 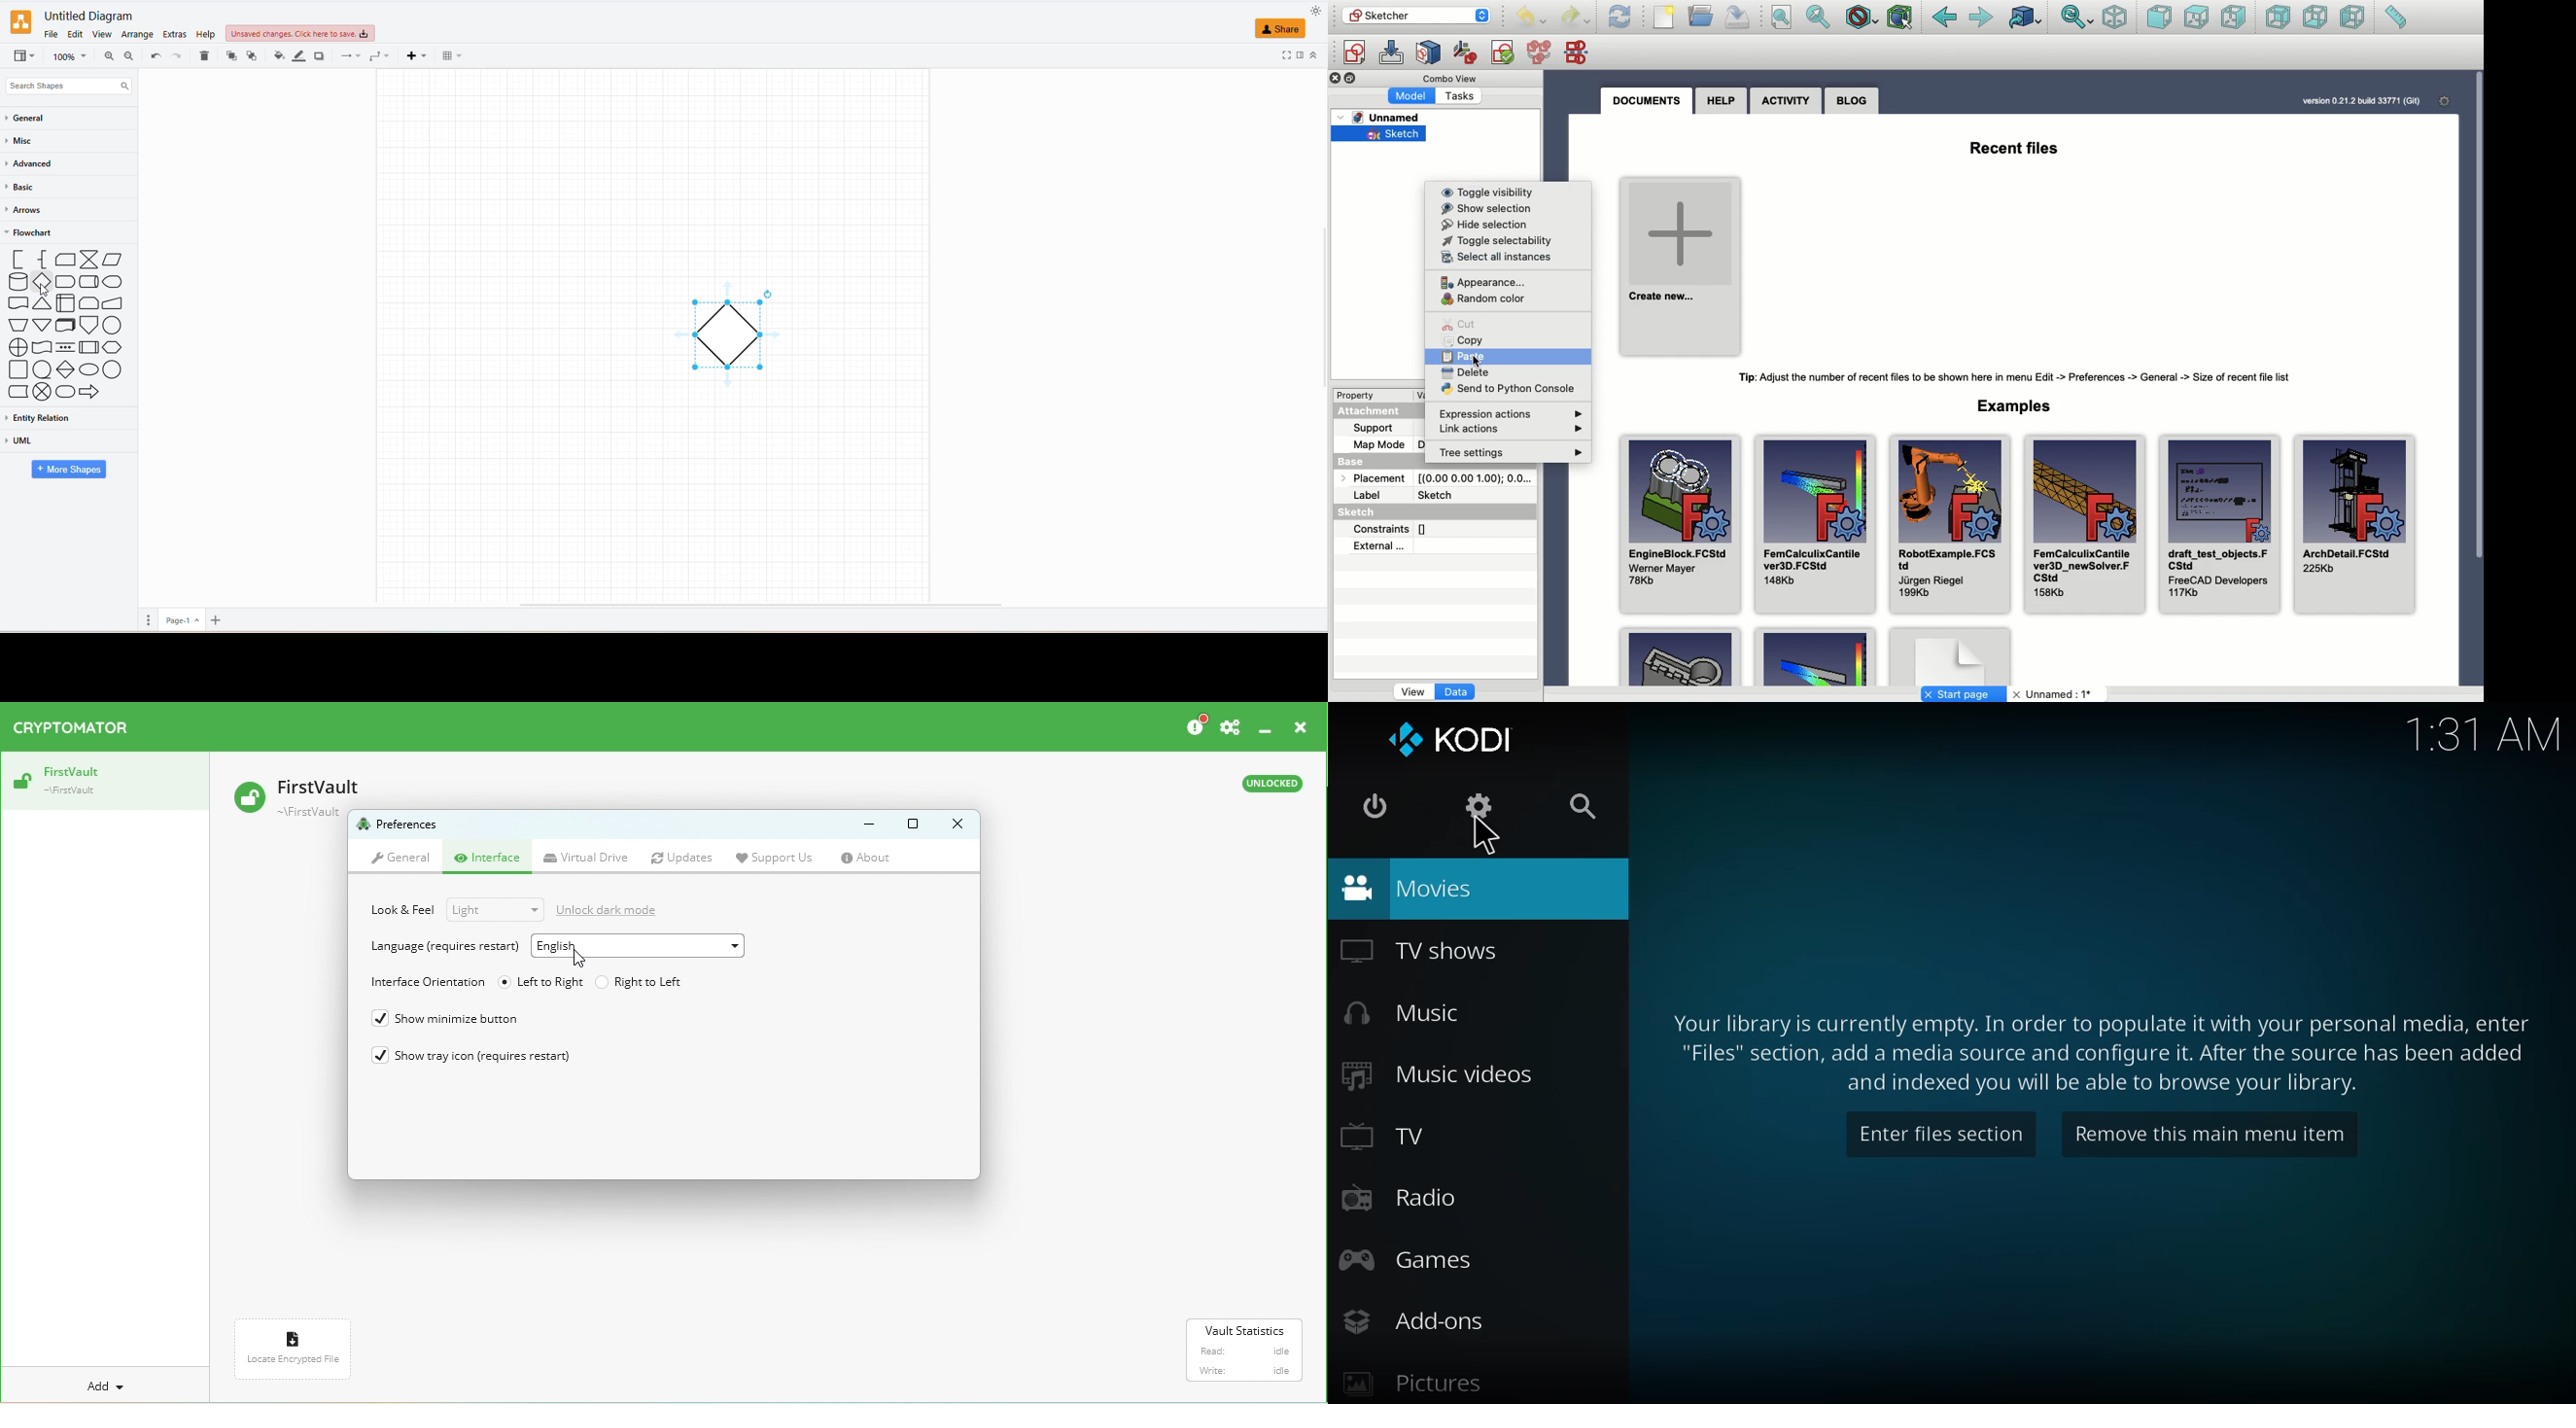 What do you see at coordinates (1493, 257) in the screenshot?
I see `Select all instances` at bounding box center [1493, 257].